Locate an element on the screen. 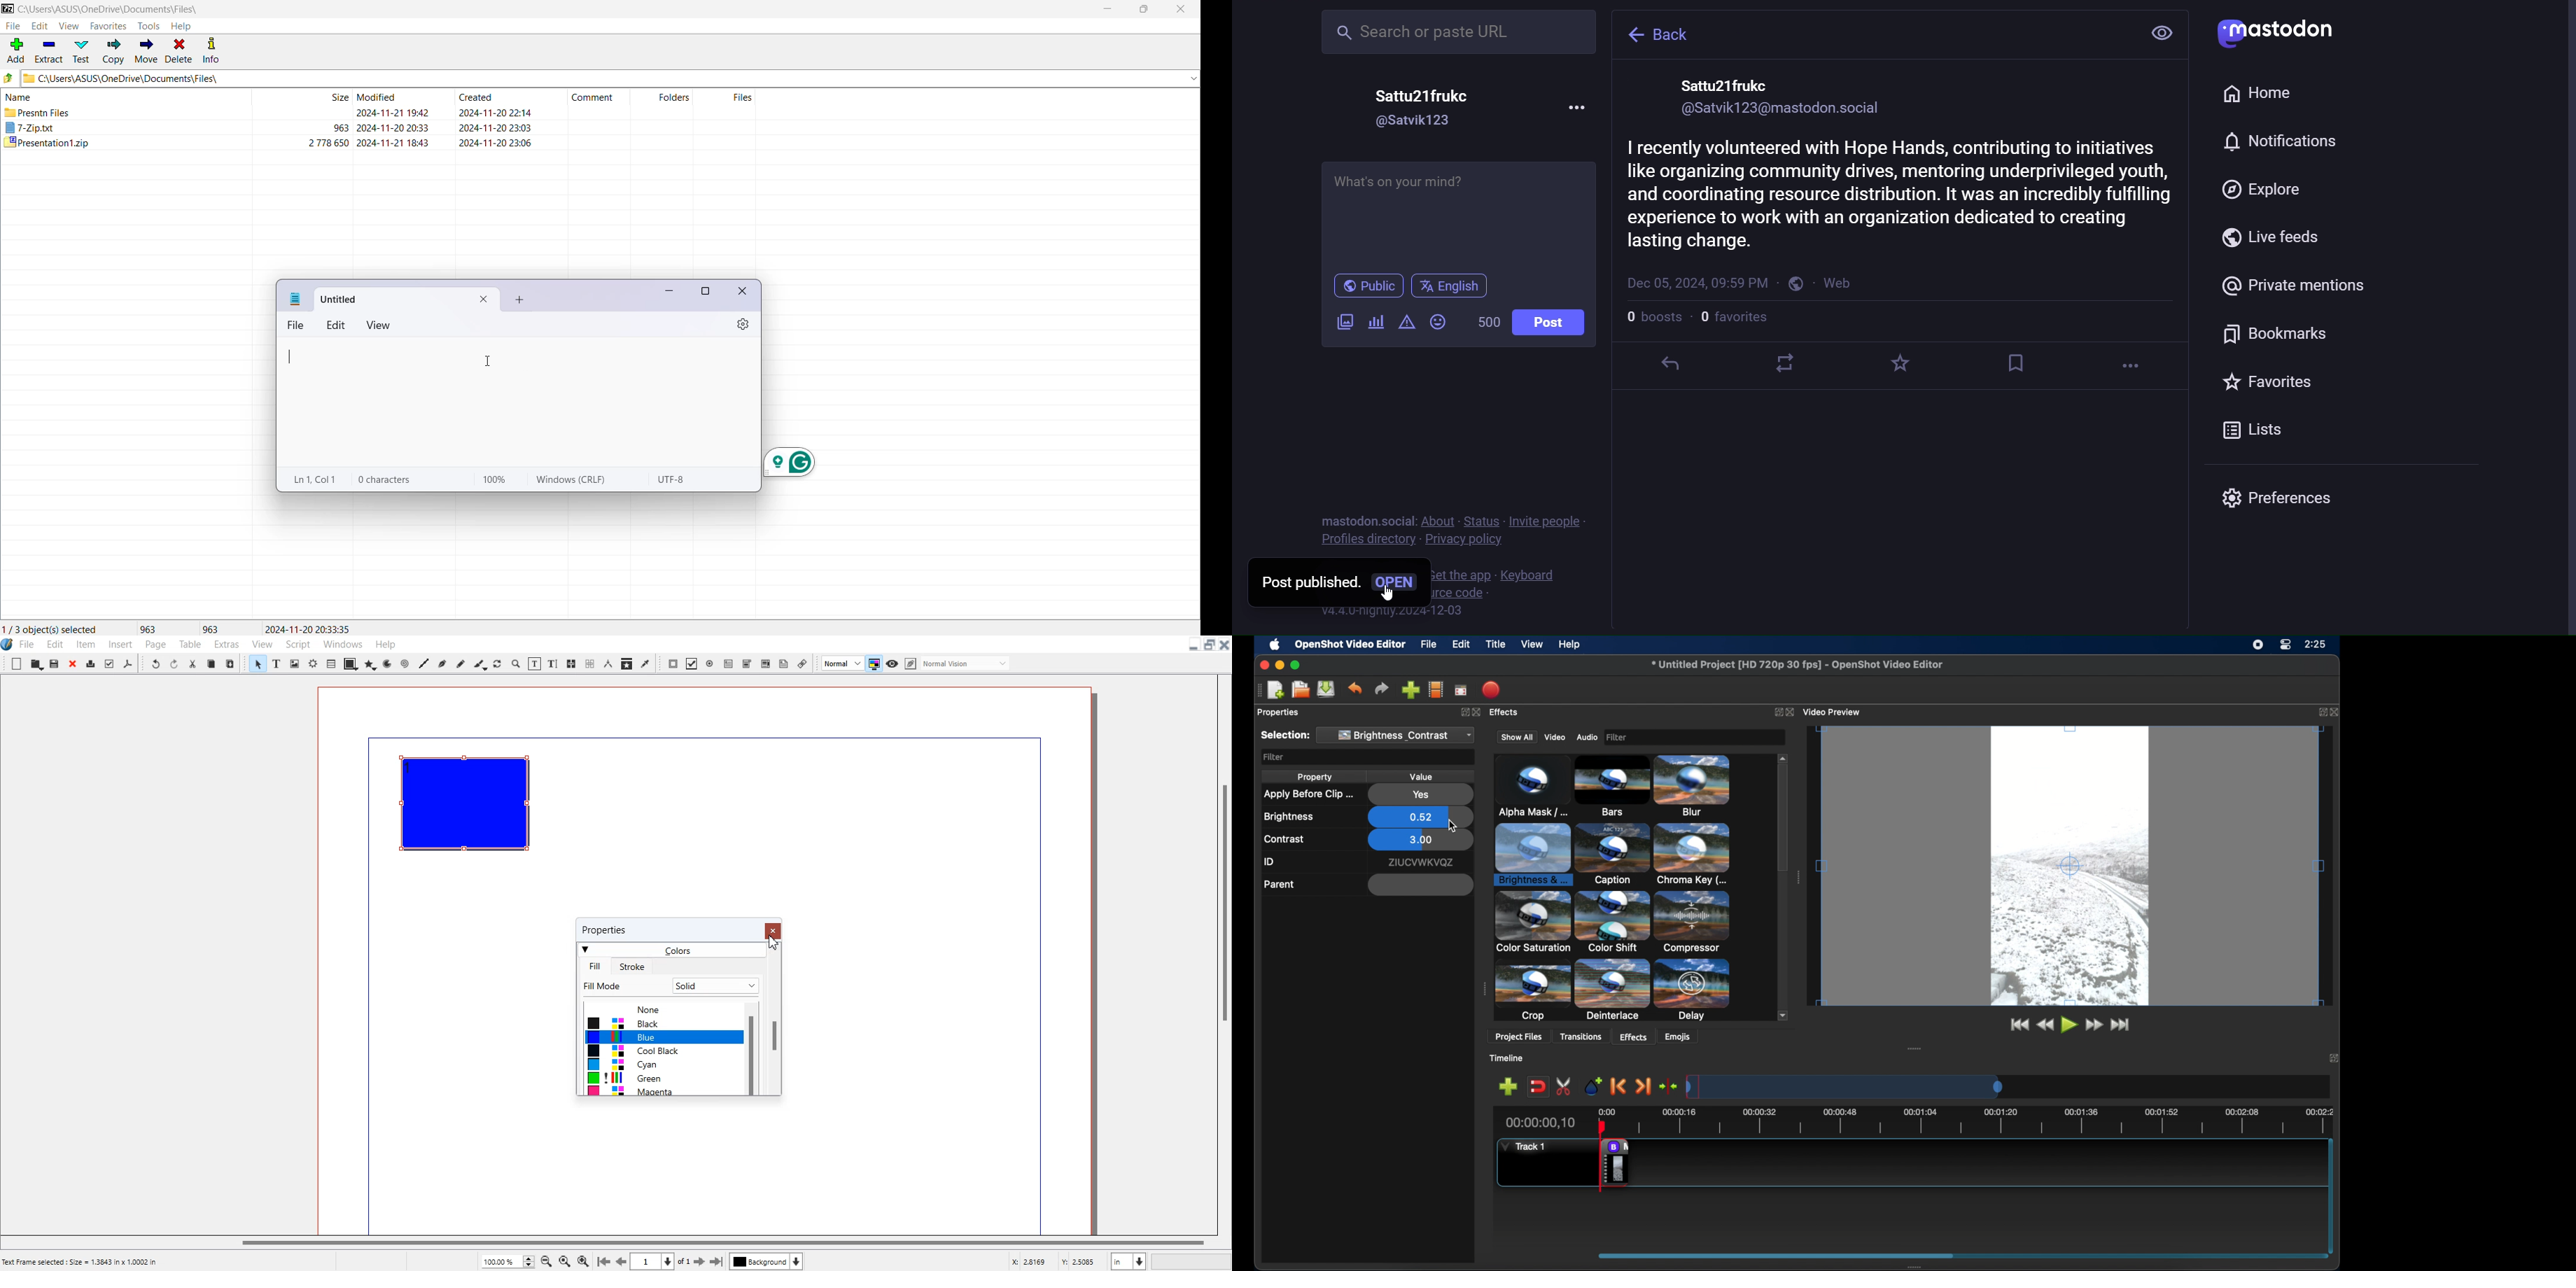 Image resolution: width=2576 pixels, height=1288 pixels. Zoom In is located at coordinates (584, 1261).